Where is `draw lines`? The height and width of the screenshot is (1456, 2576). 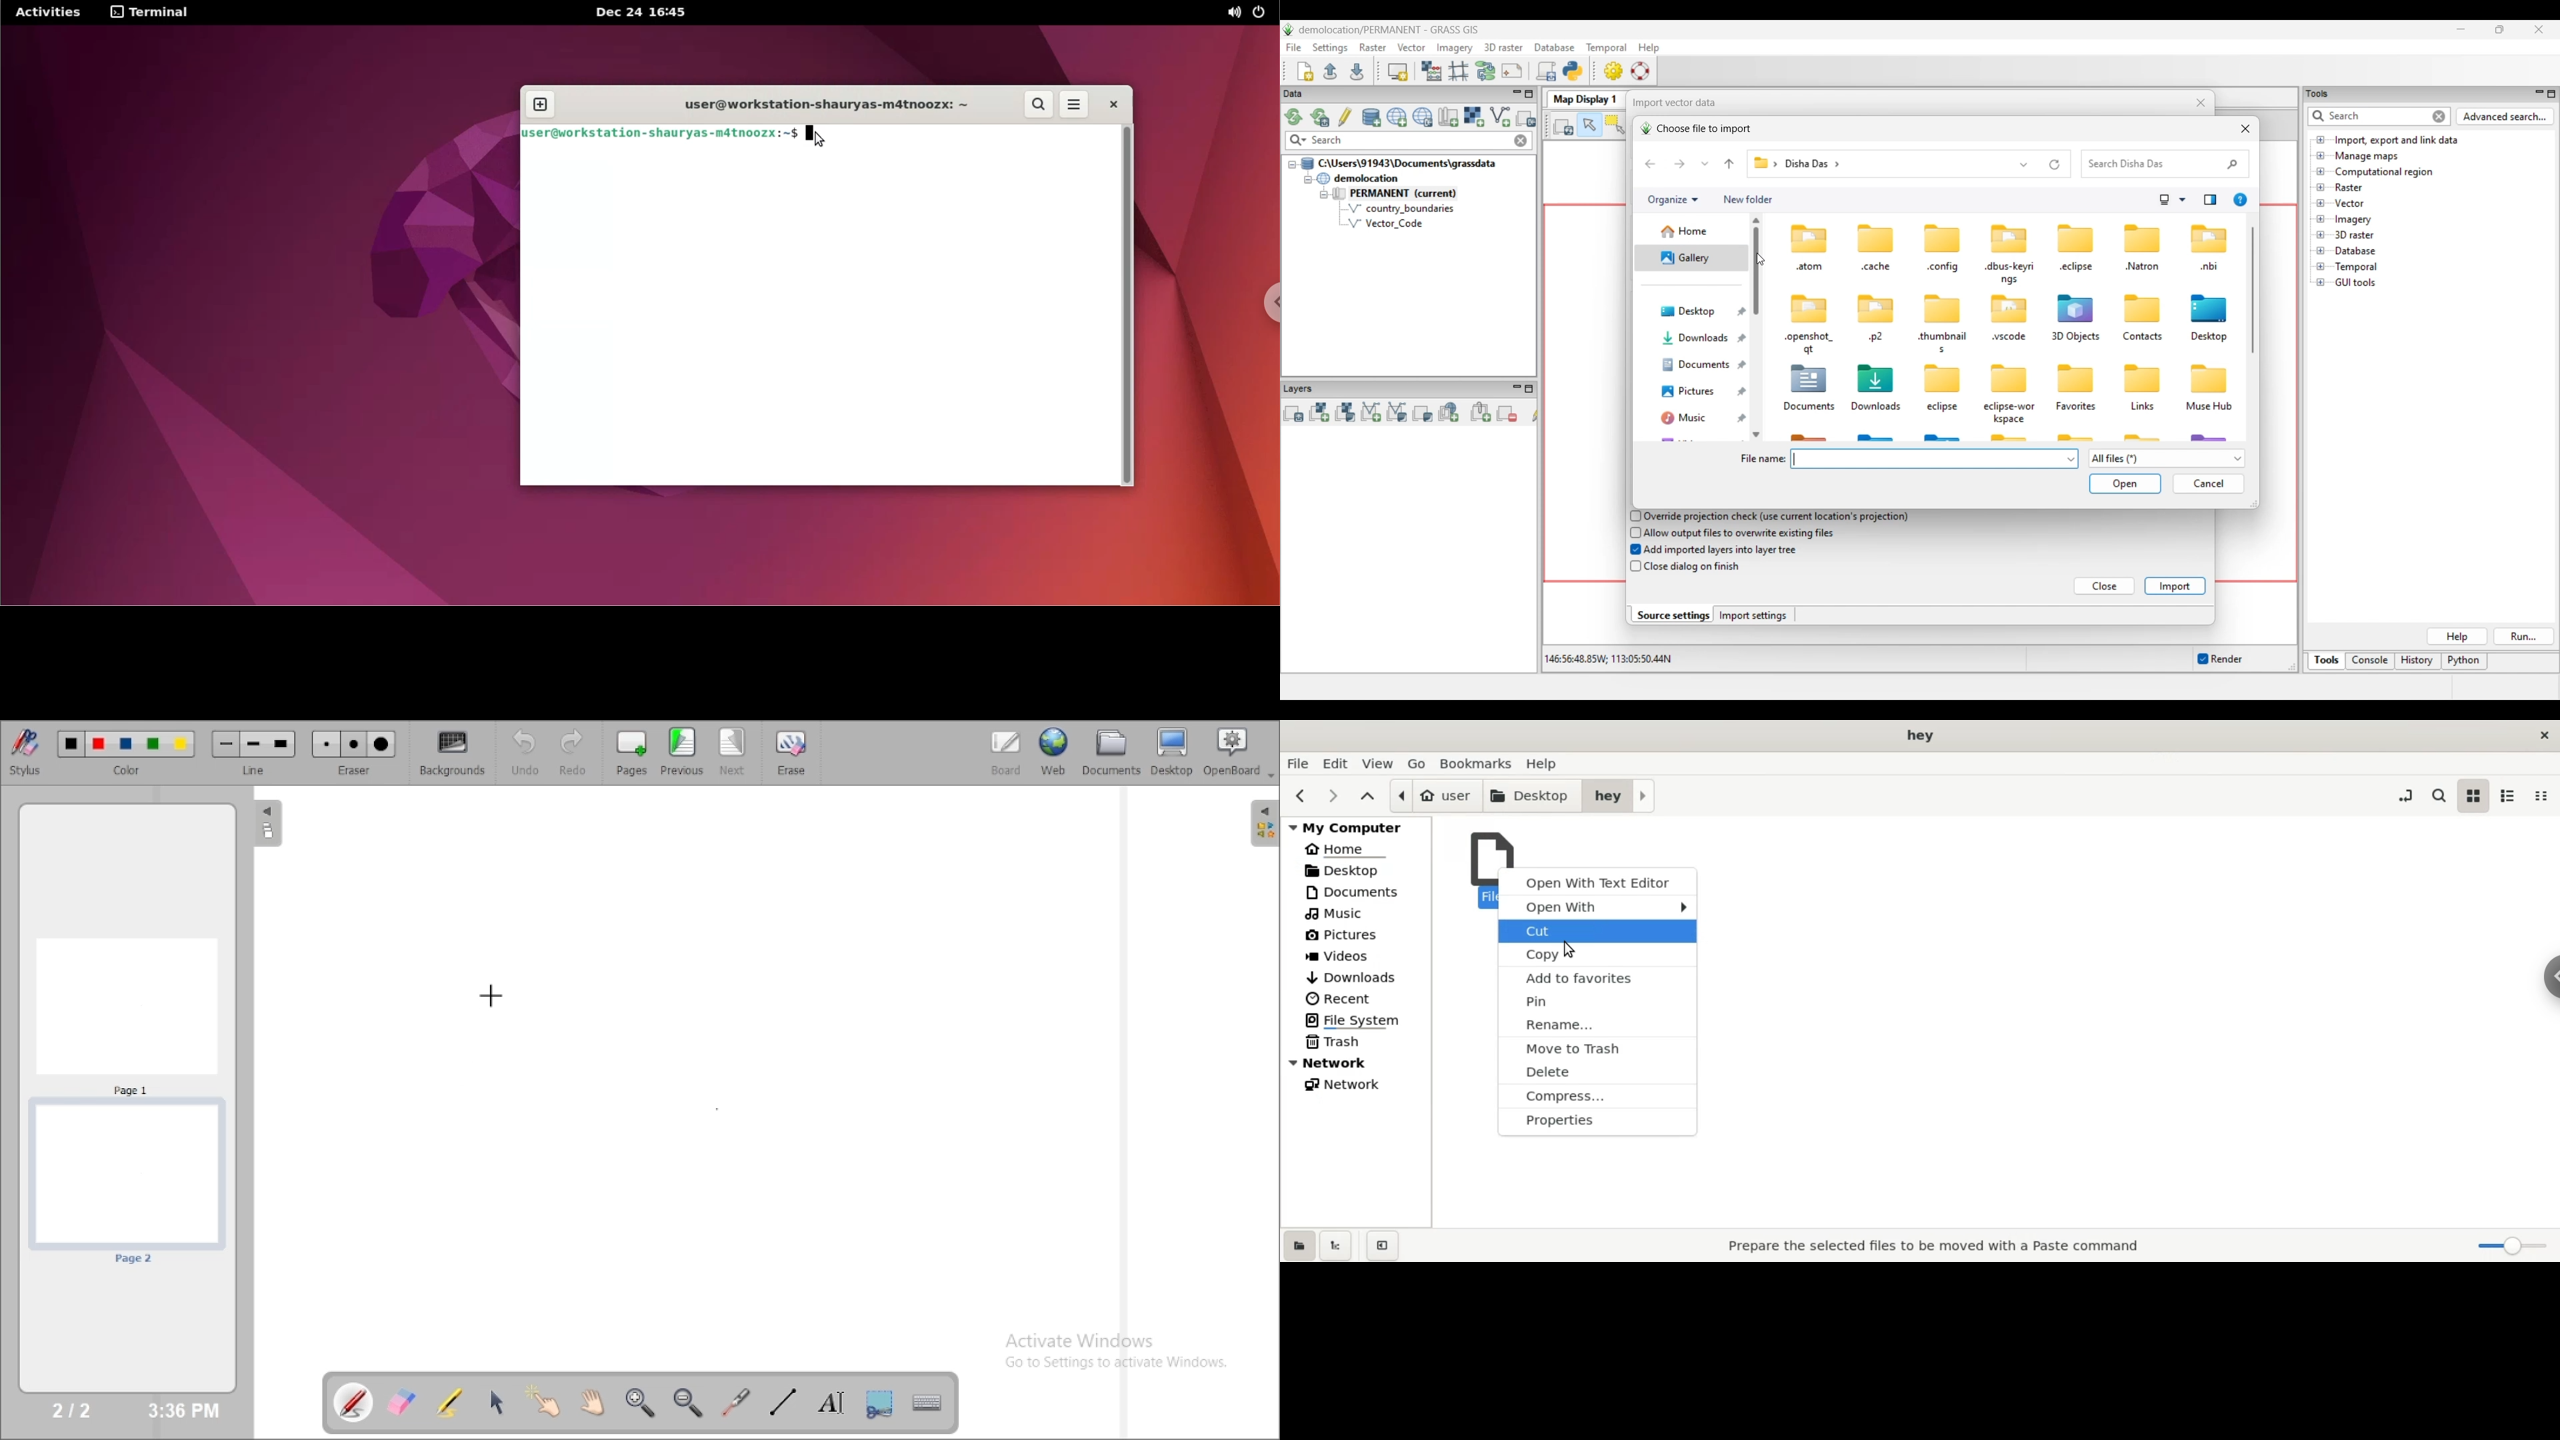 draw lines is located at coordinates (782, 1401).